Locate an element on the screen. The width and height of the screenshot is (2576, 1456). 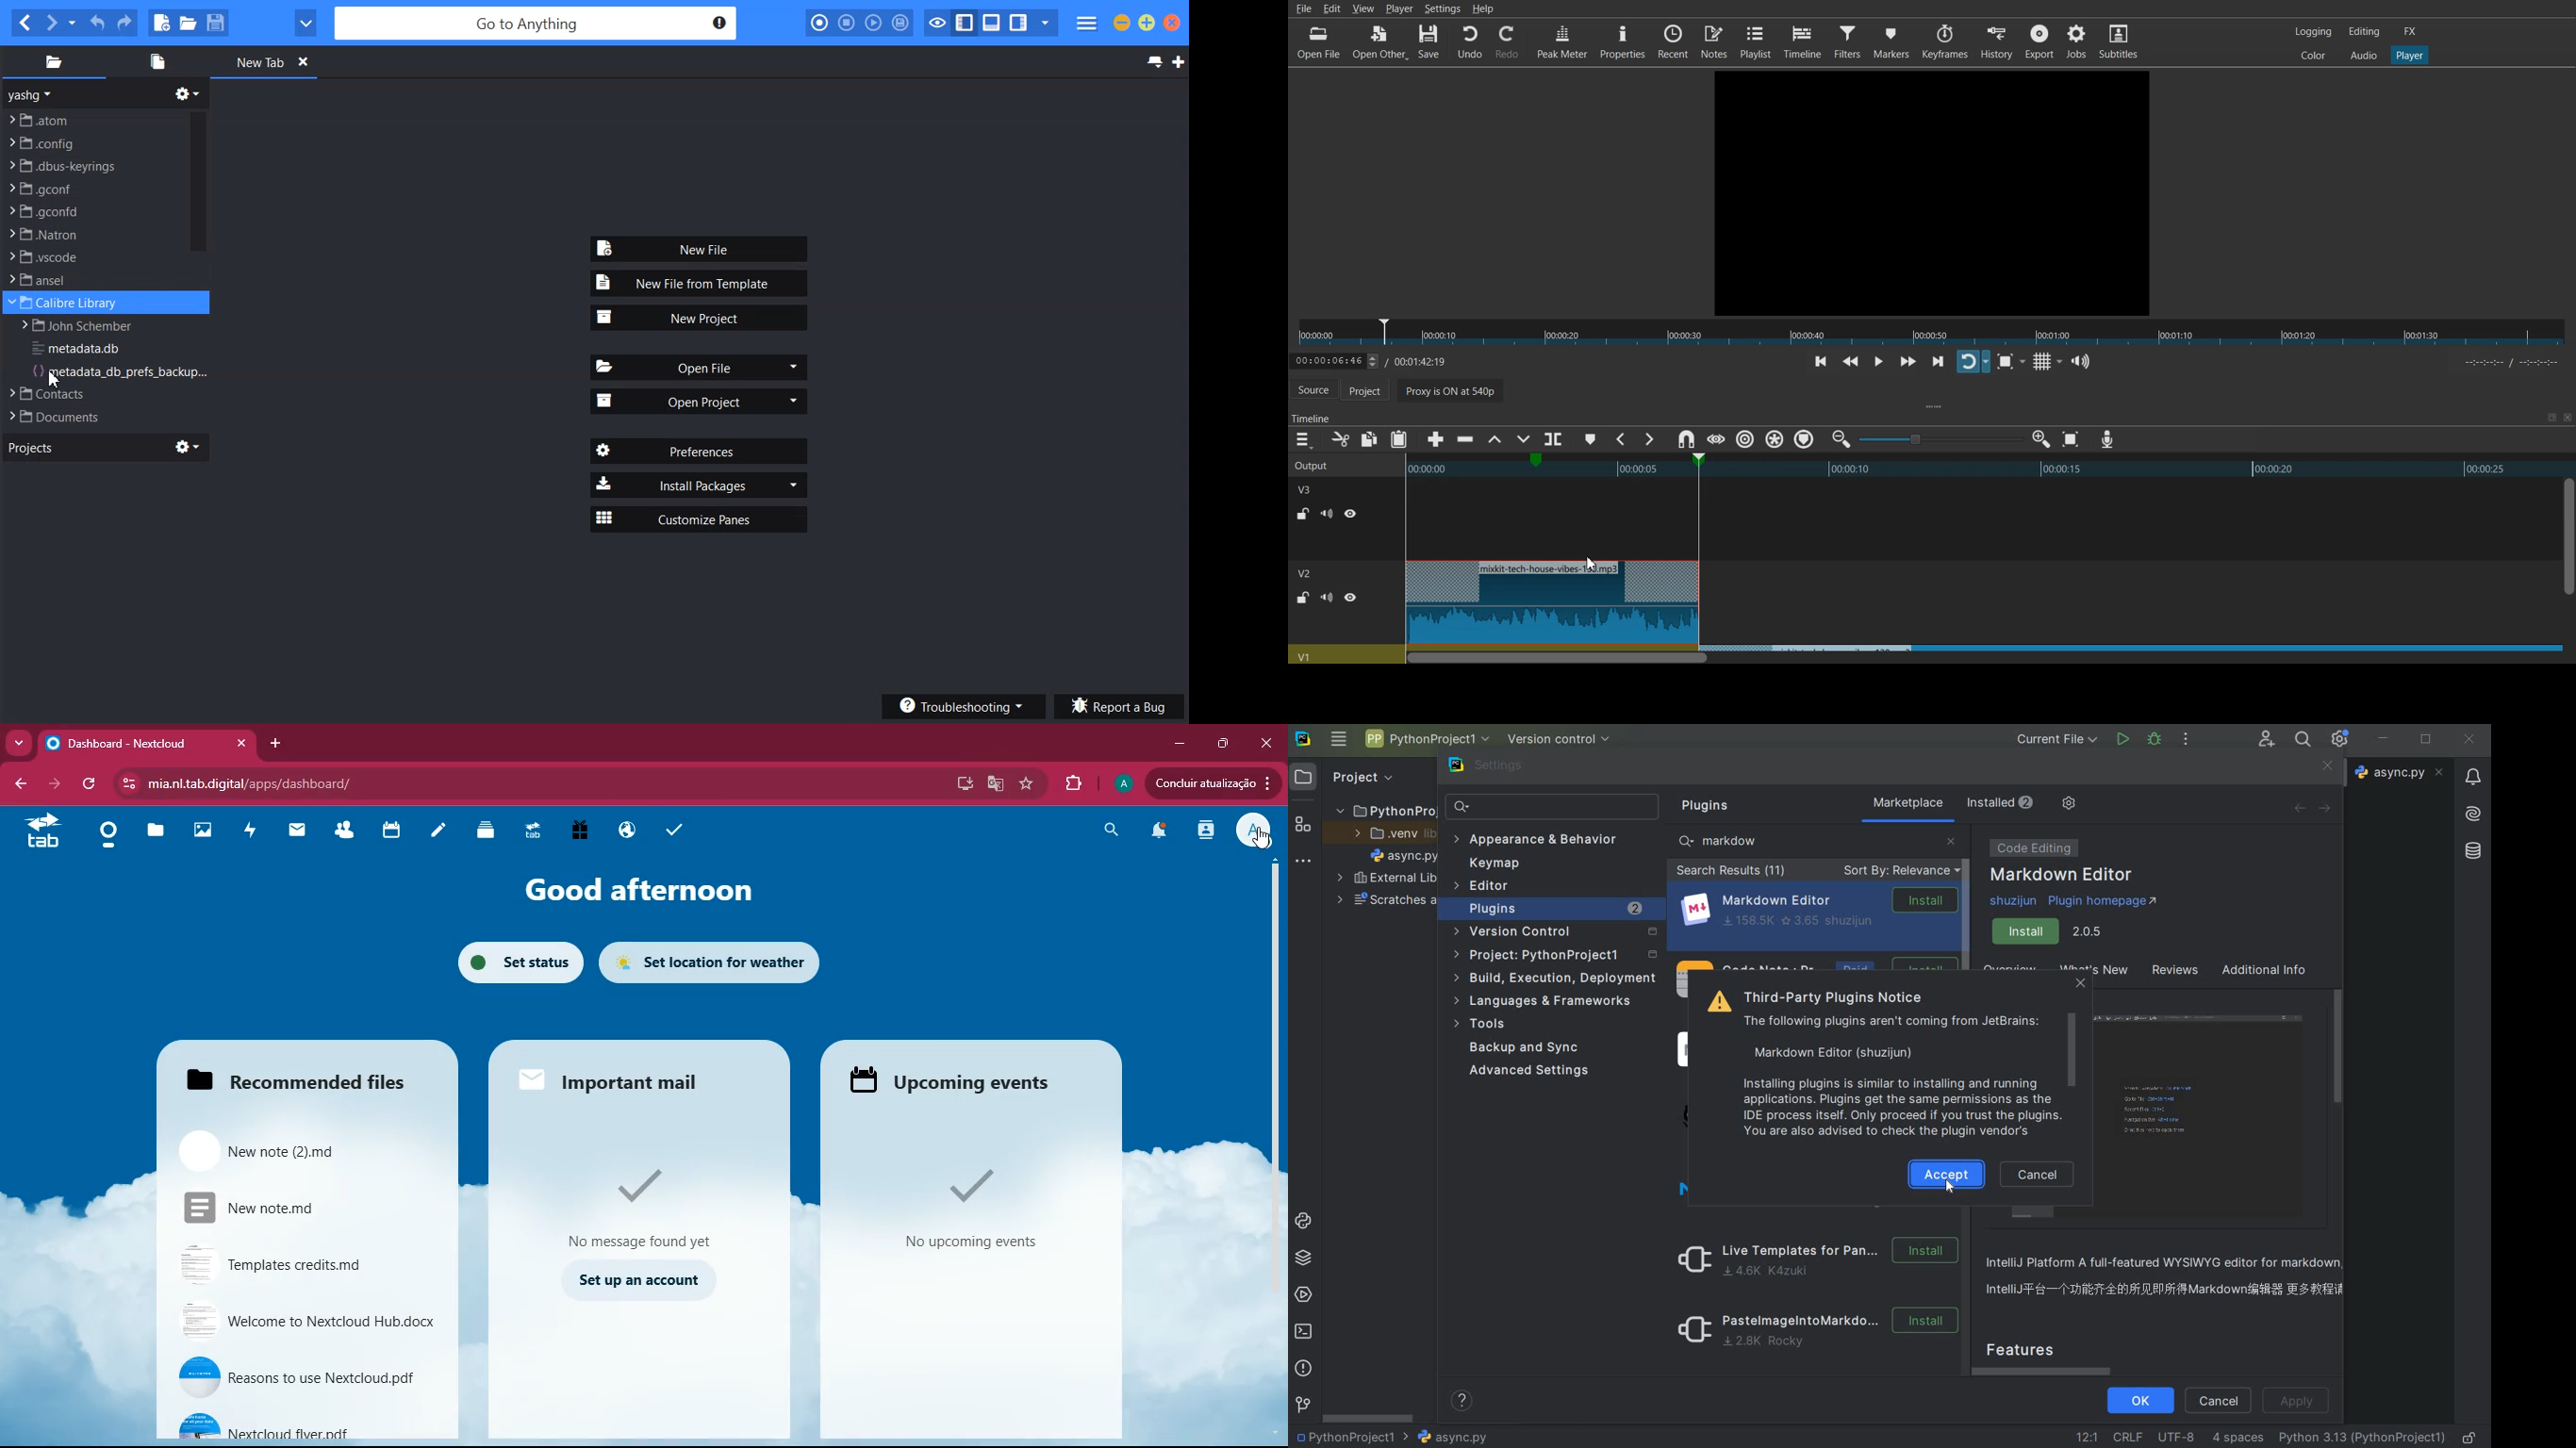
code editing is located at coordinates (2031, 848).